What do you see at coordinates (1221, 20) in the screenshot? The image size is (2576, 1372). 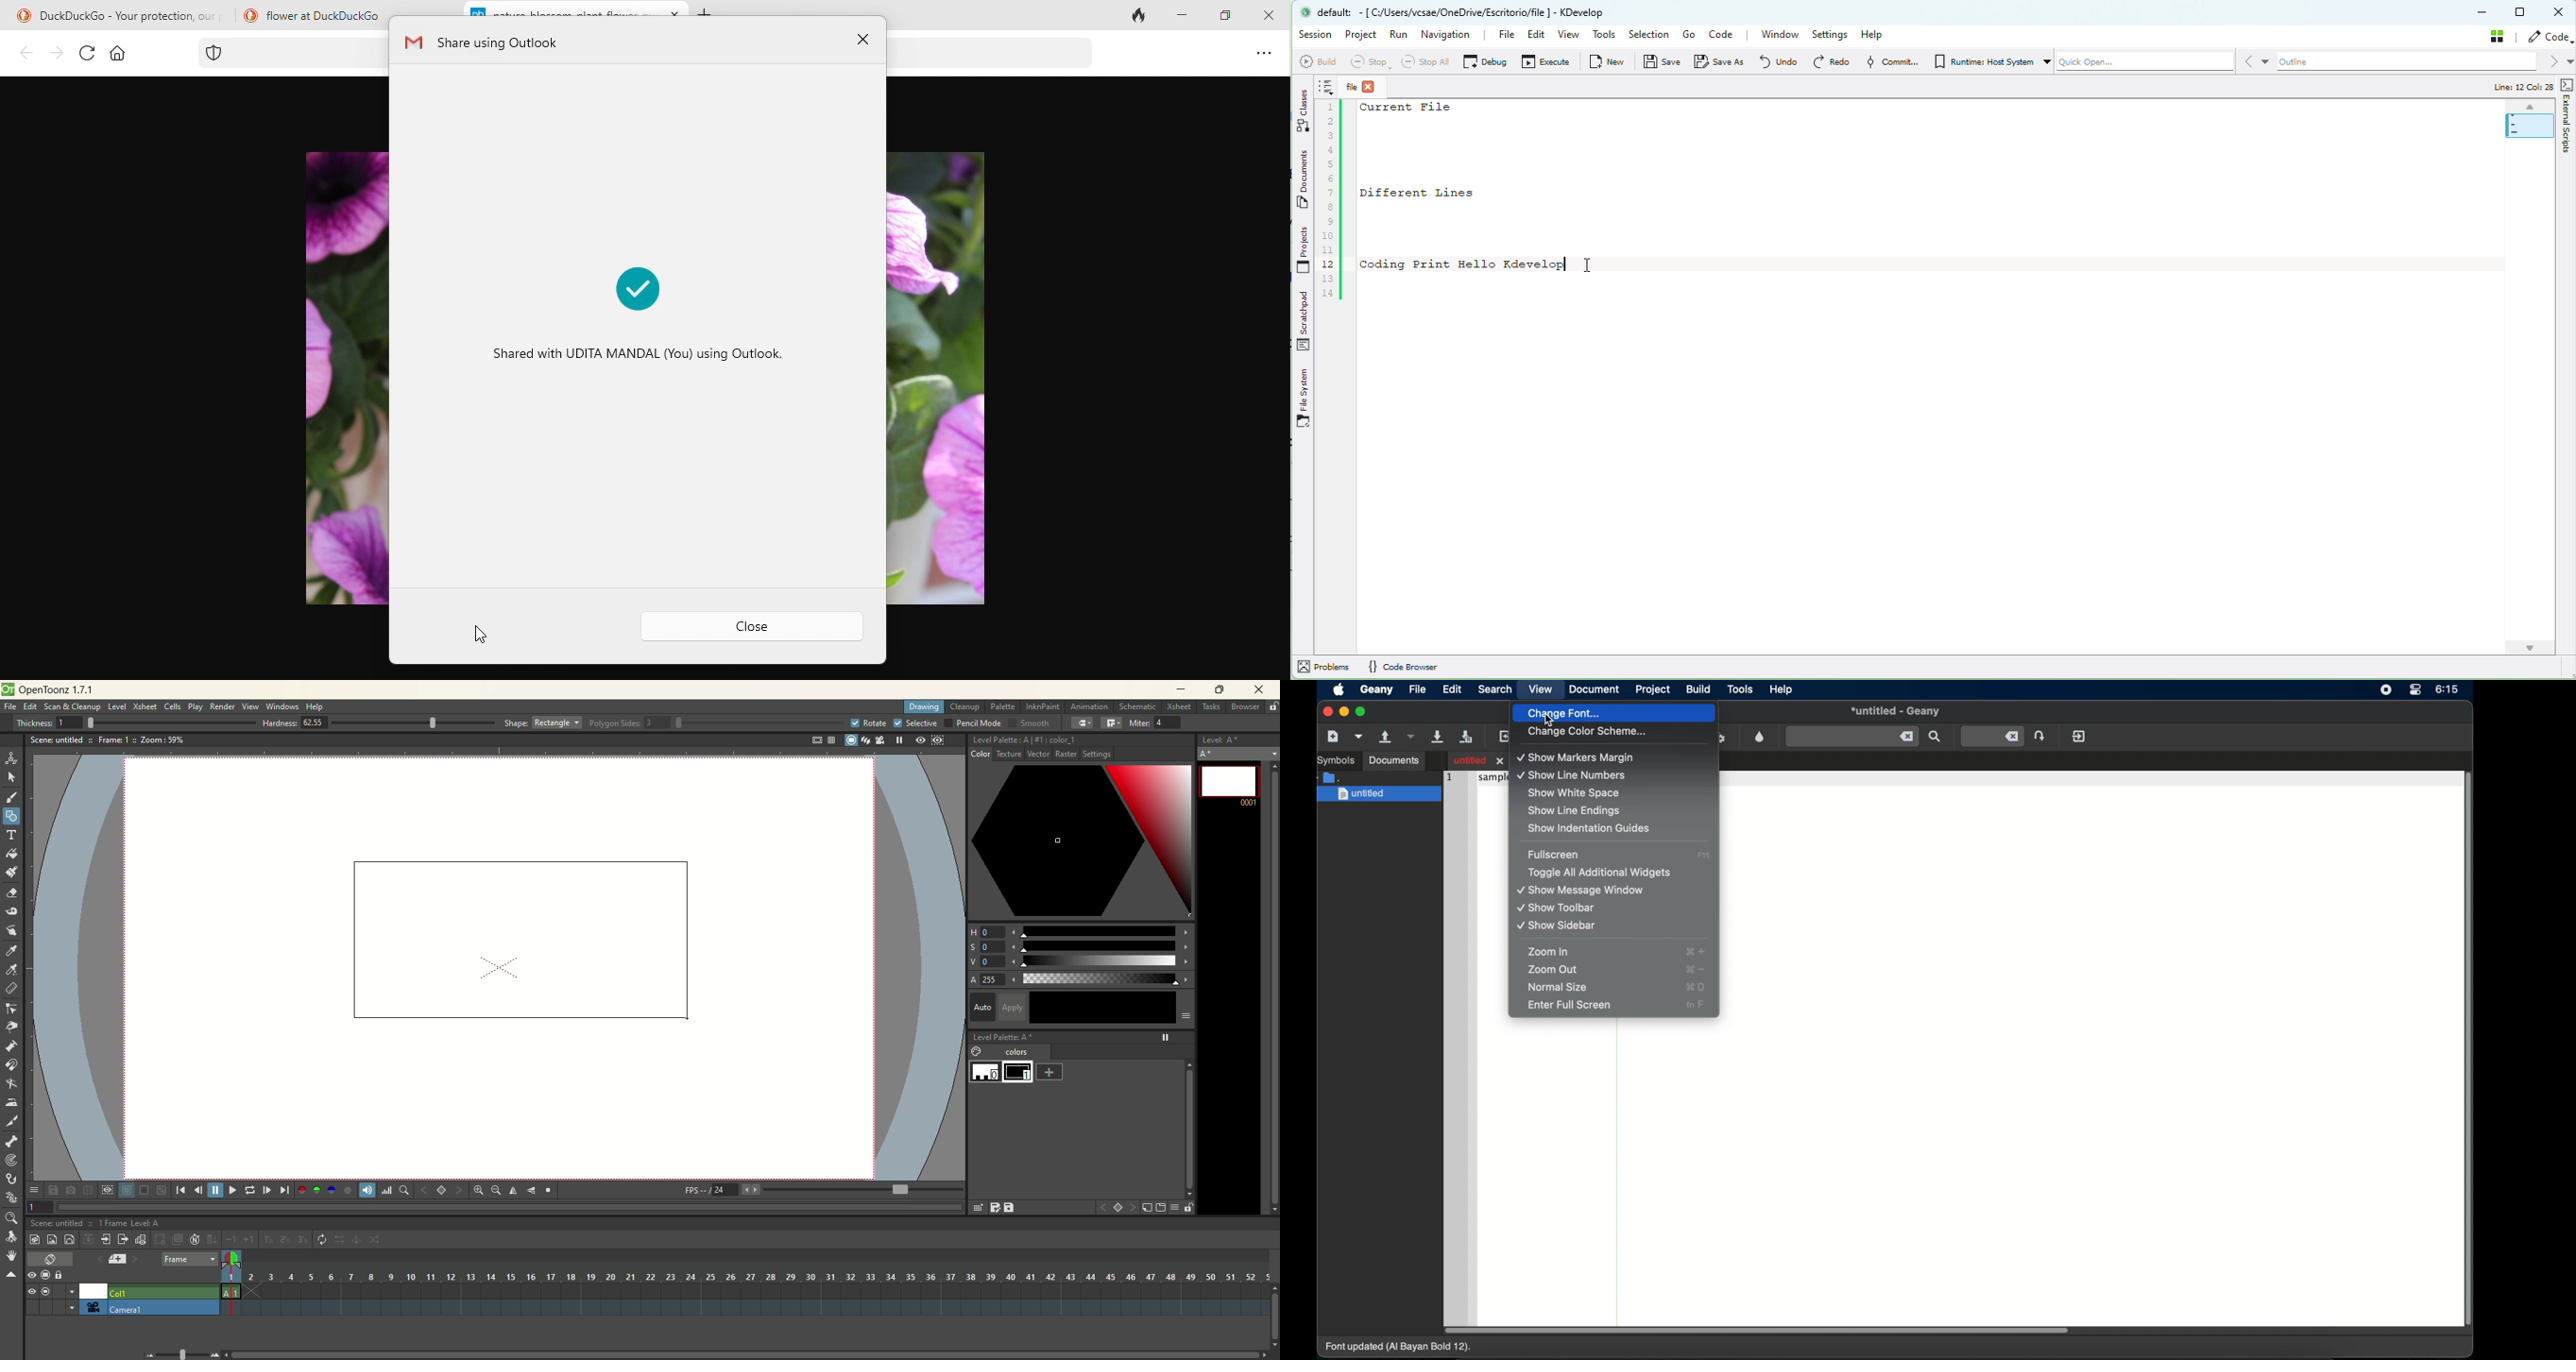 I see `maximize` at bounding box center [1221, 20].